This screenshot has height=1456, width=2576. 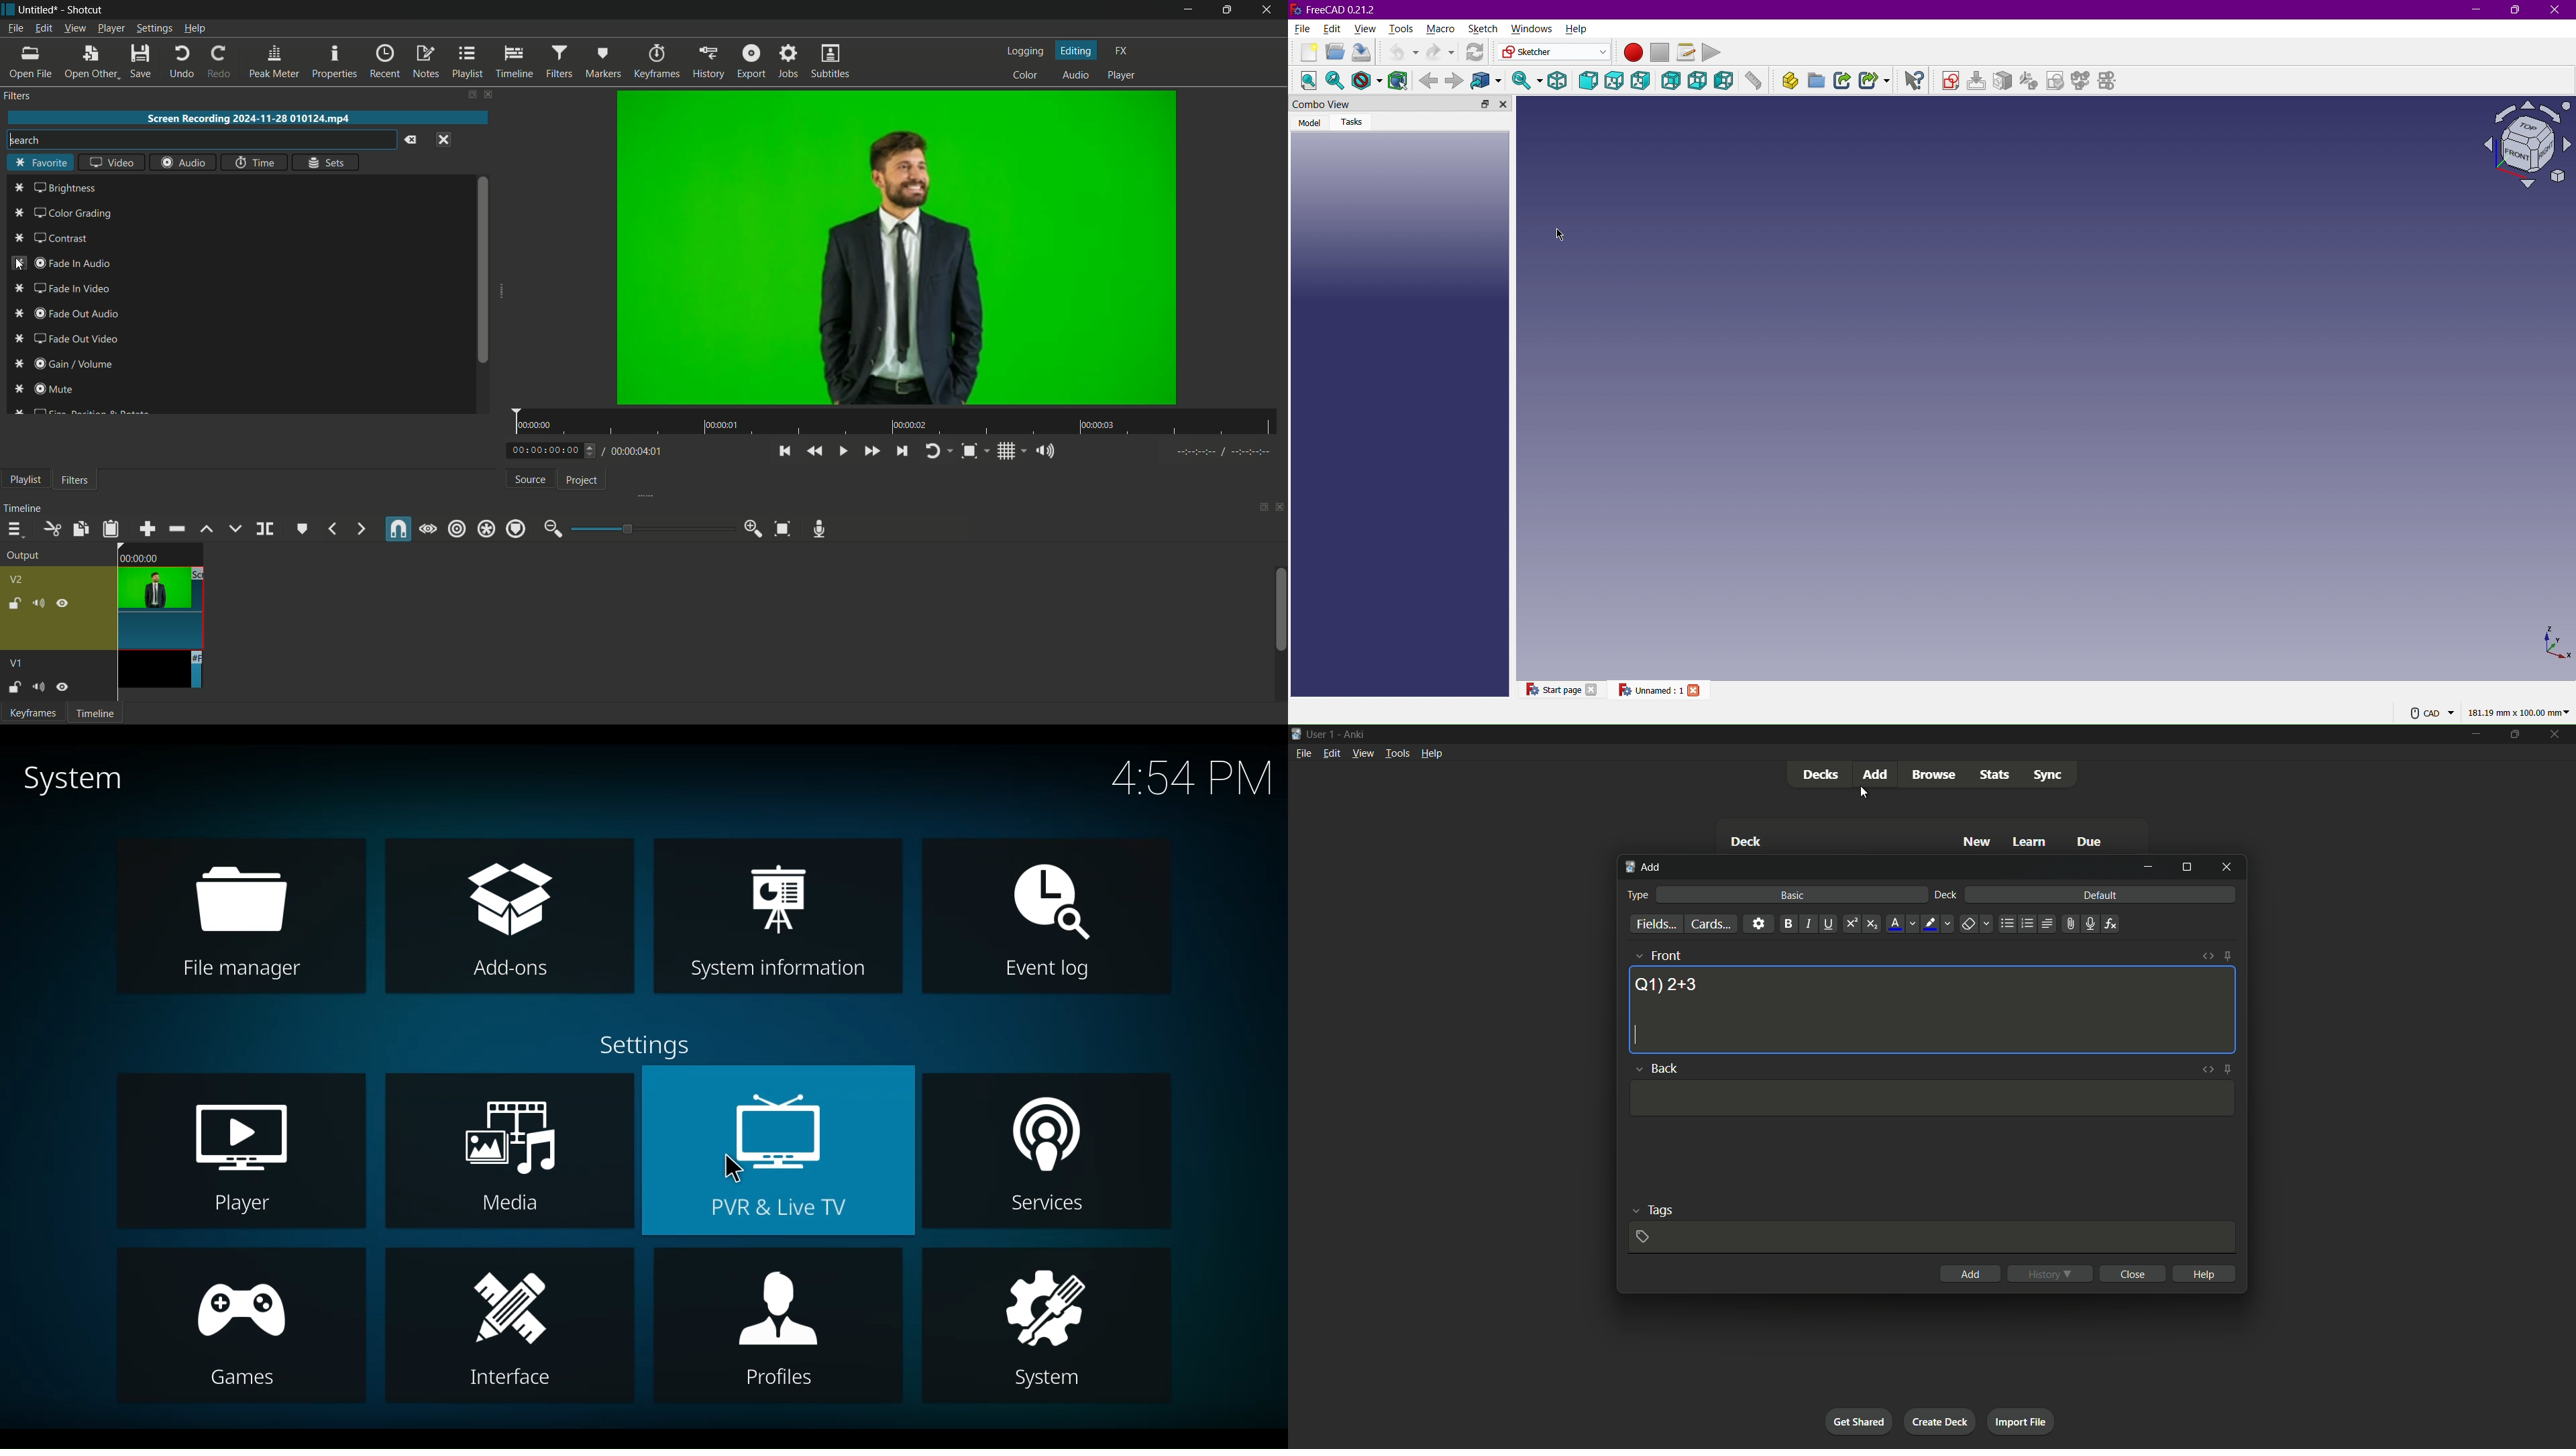 I want to click on playlist, so click(x=466, y=62).